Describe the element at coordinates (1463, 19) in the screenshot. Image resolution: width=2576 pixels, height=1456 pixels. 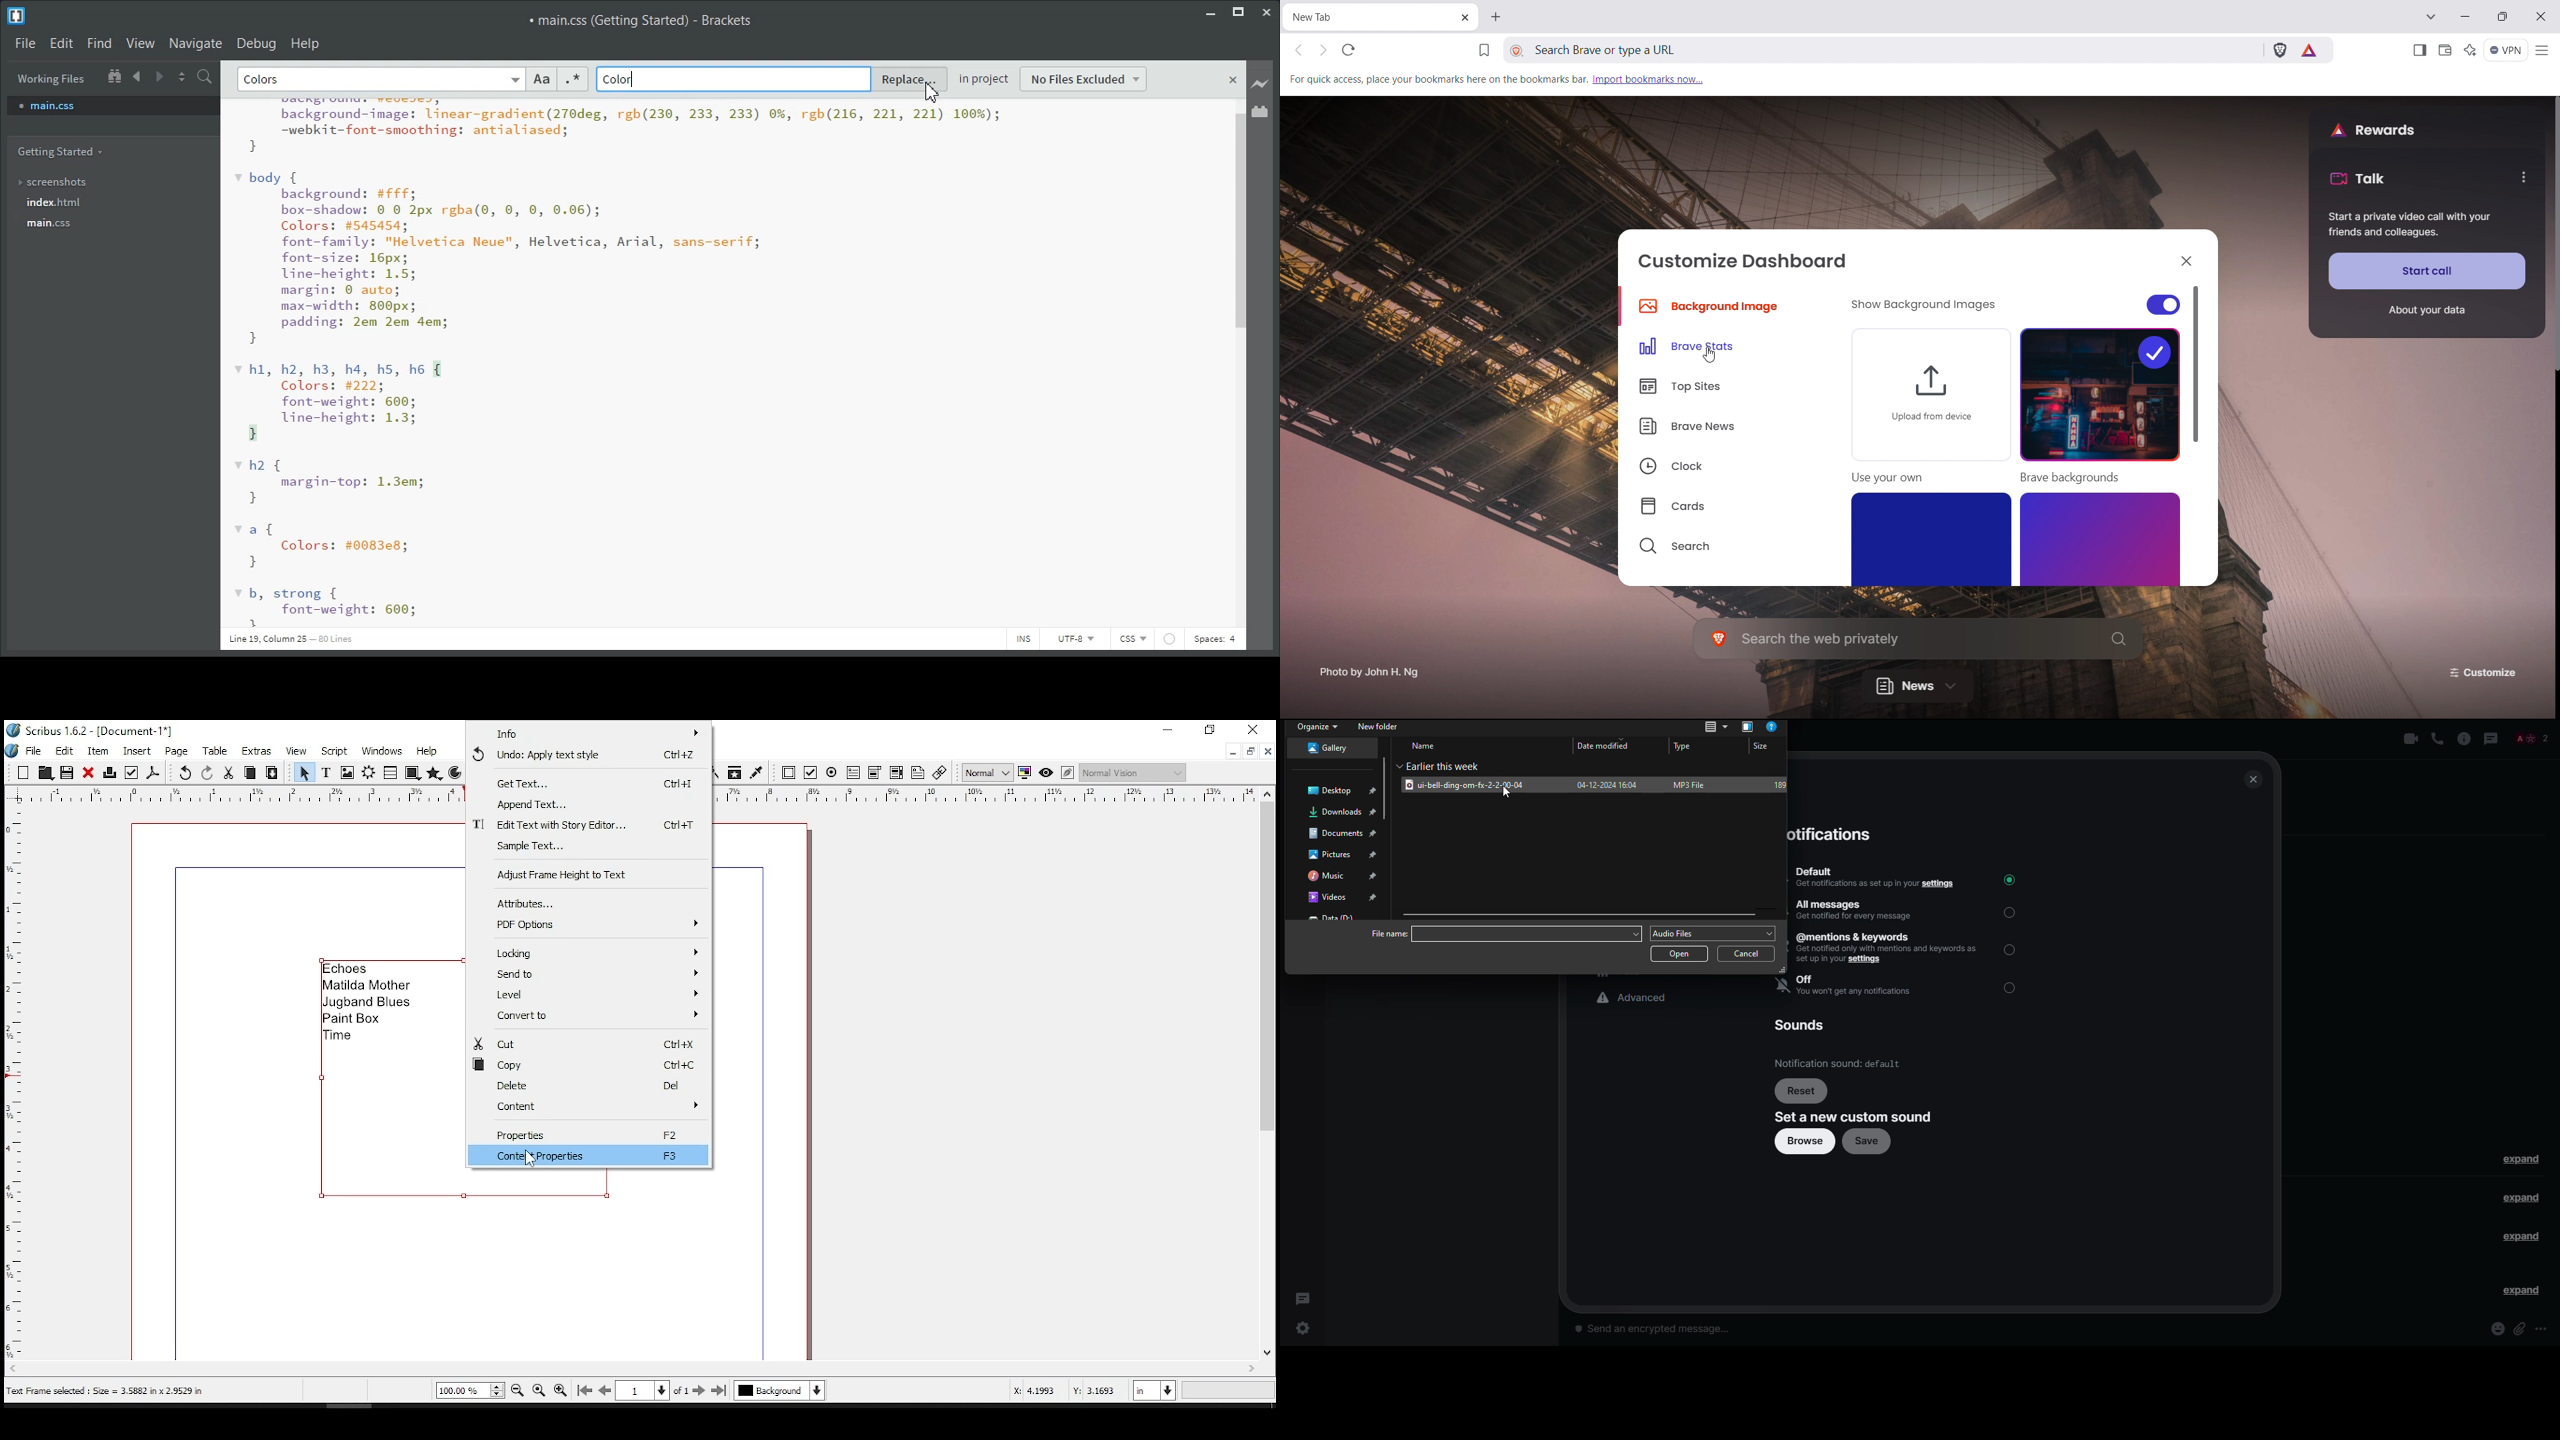
I see `close tab` at that location.